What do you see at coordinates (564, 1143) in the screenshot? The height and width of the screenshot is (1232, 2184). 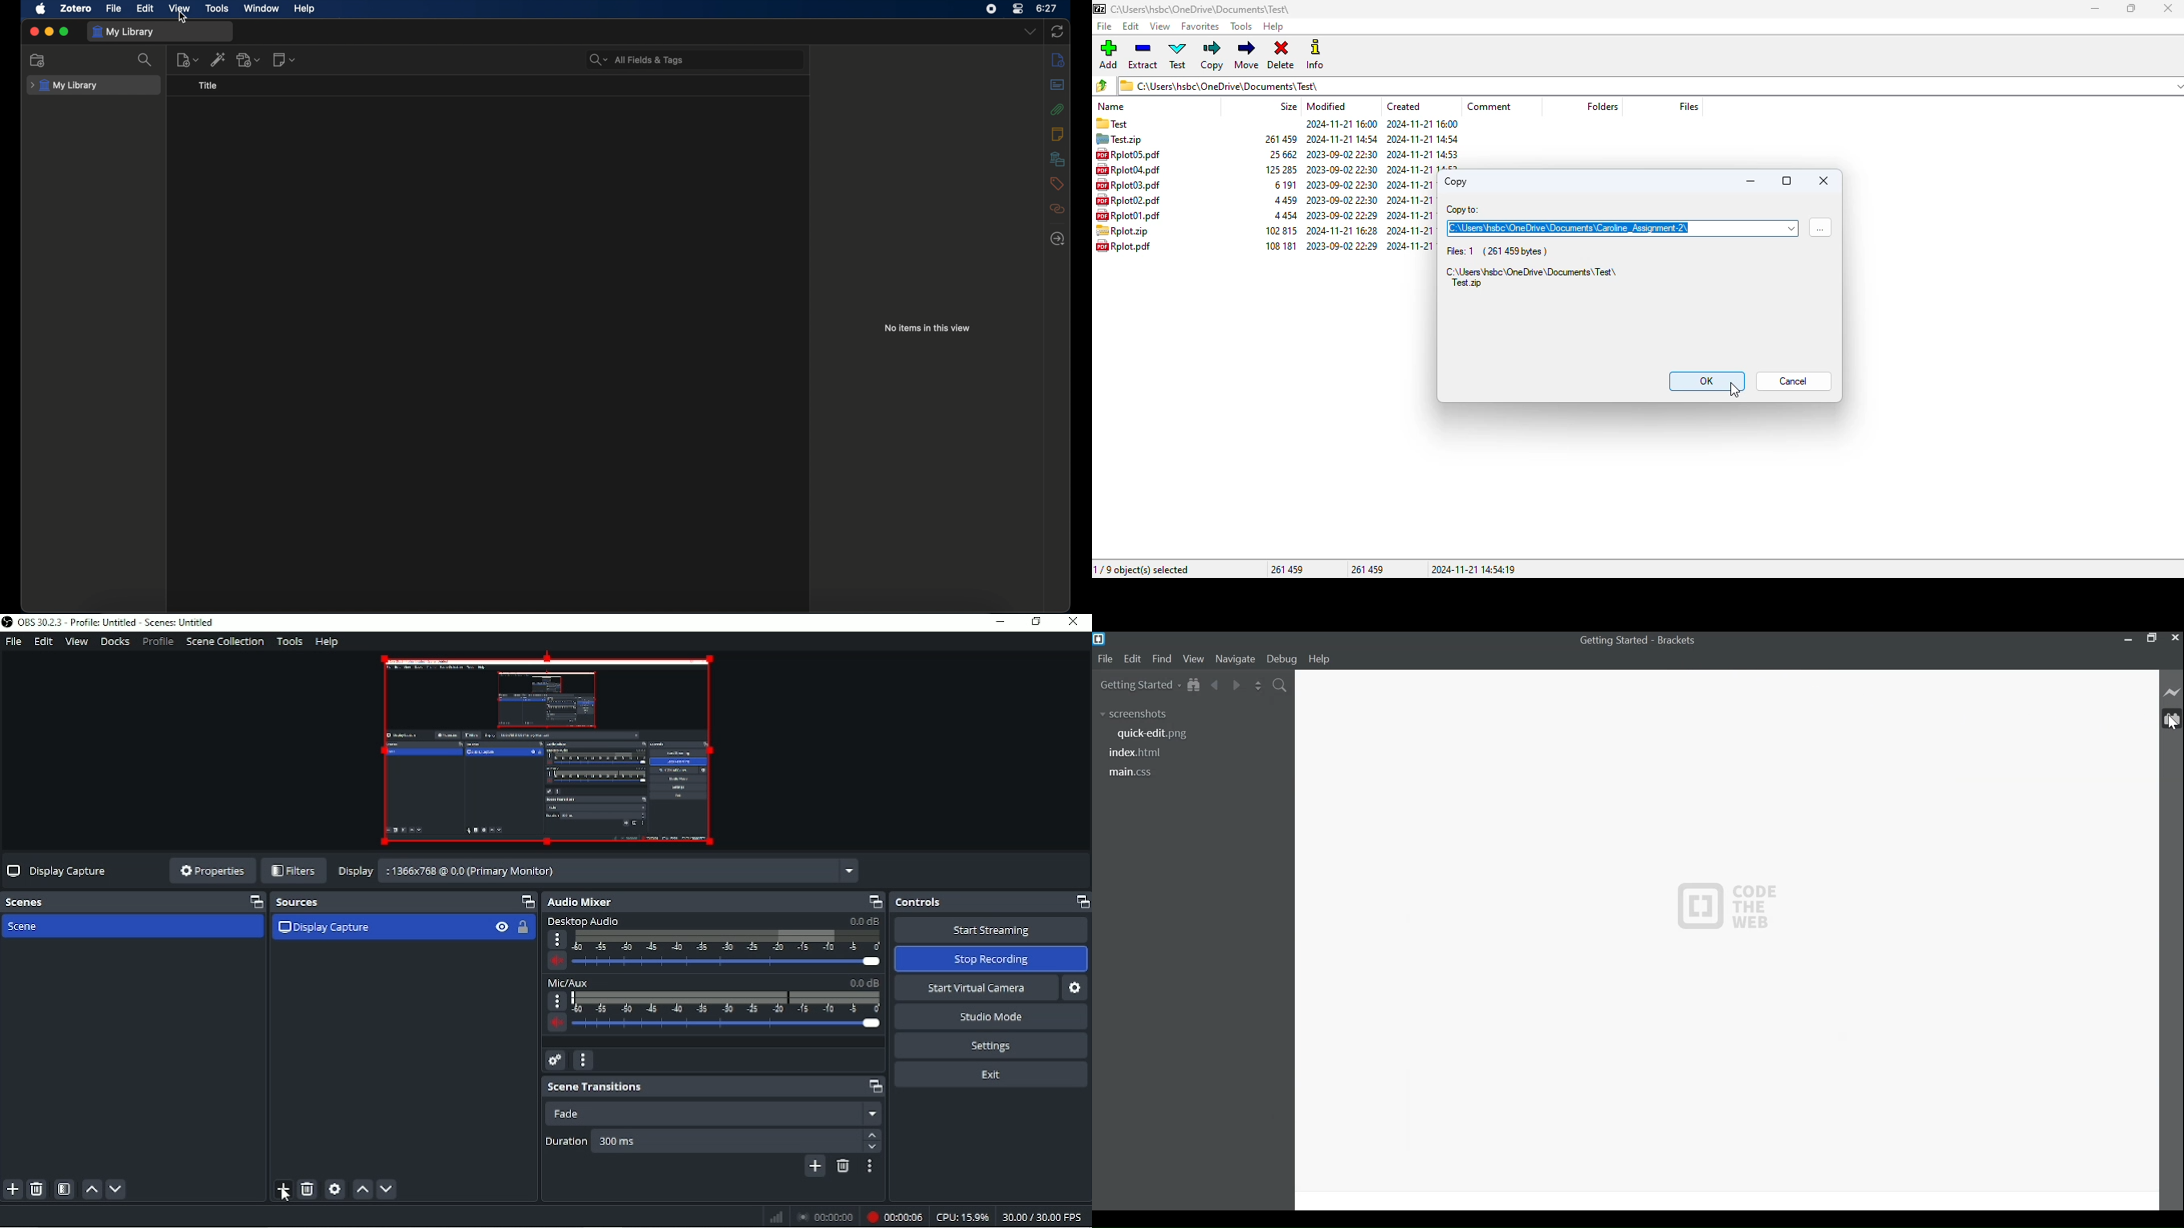 I see `Duration` at bounding box center [564, 1143].